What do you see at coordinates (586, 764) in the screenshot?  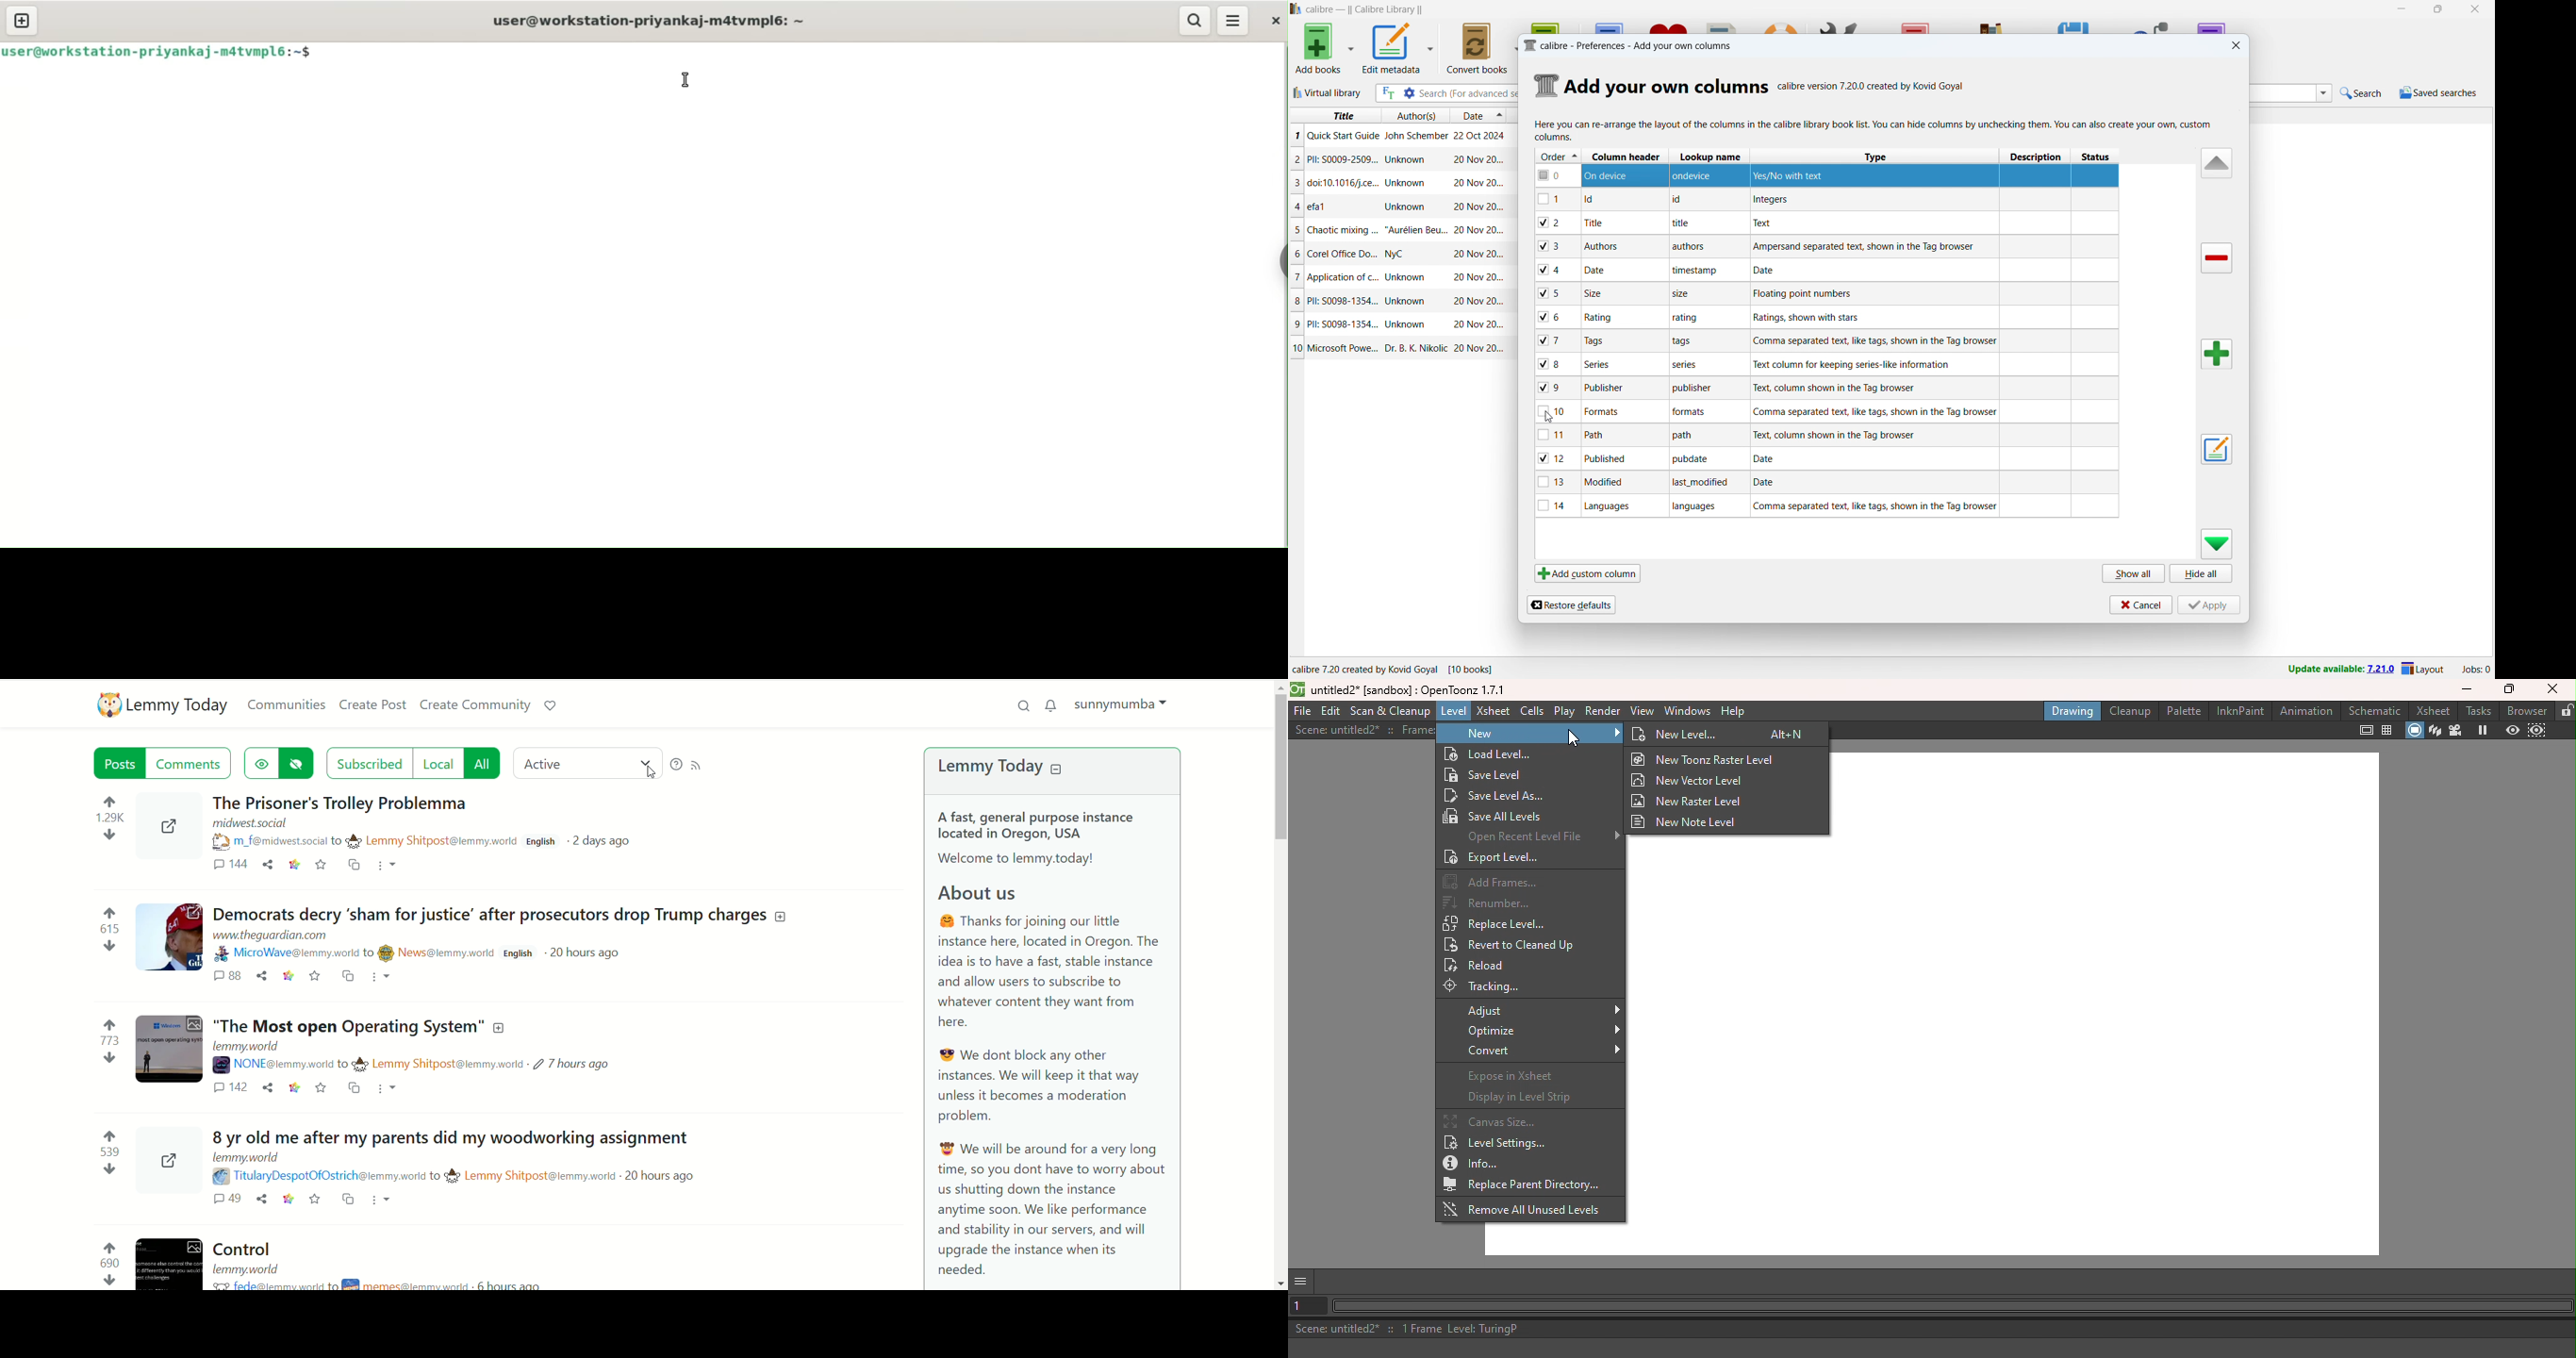 I see `Active(sort by)` at bounding box center [586, 764].